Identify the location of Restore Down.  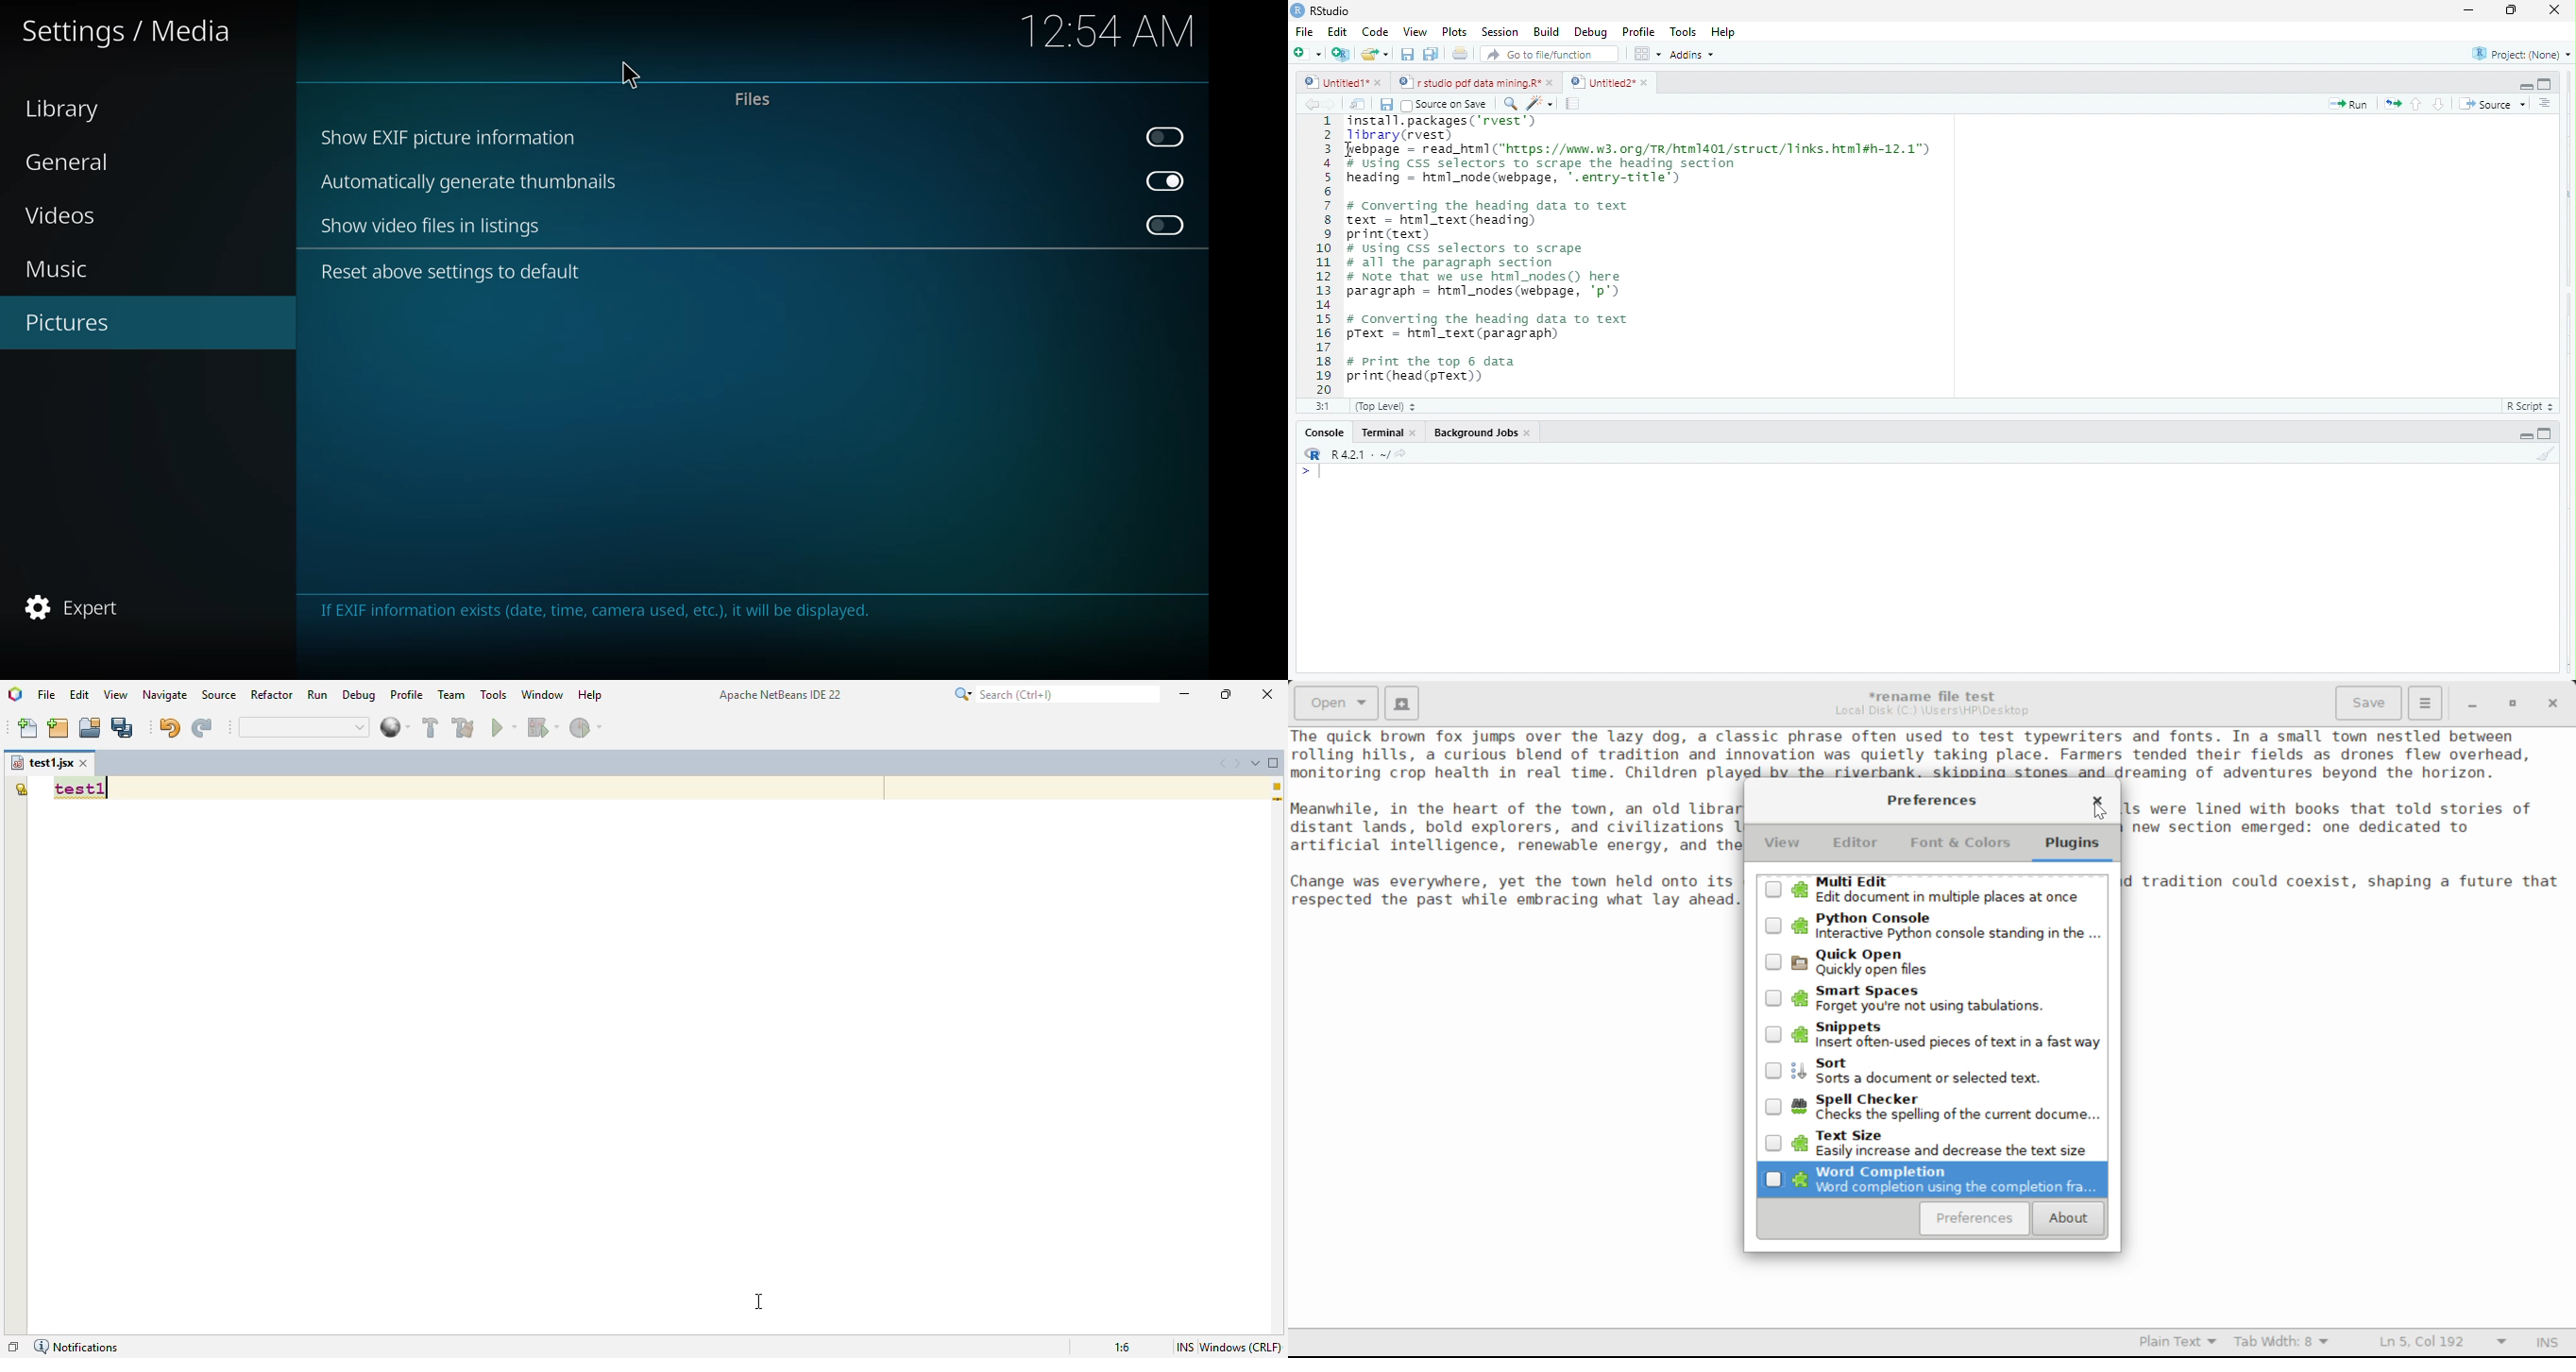
(2471, 703).